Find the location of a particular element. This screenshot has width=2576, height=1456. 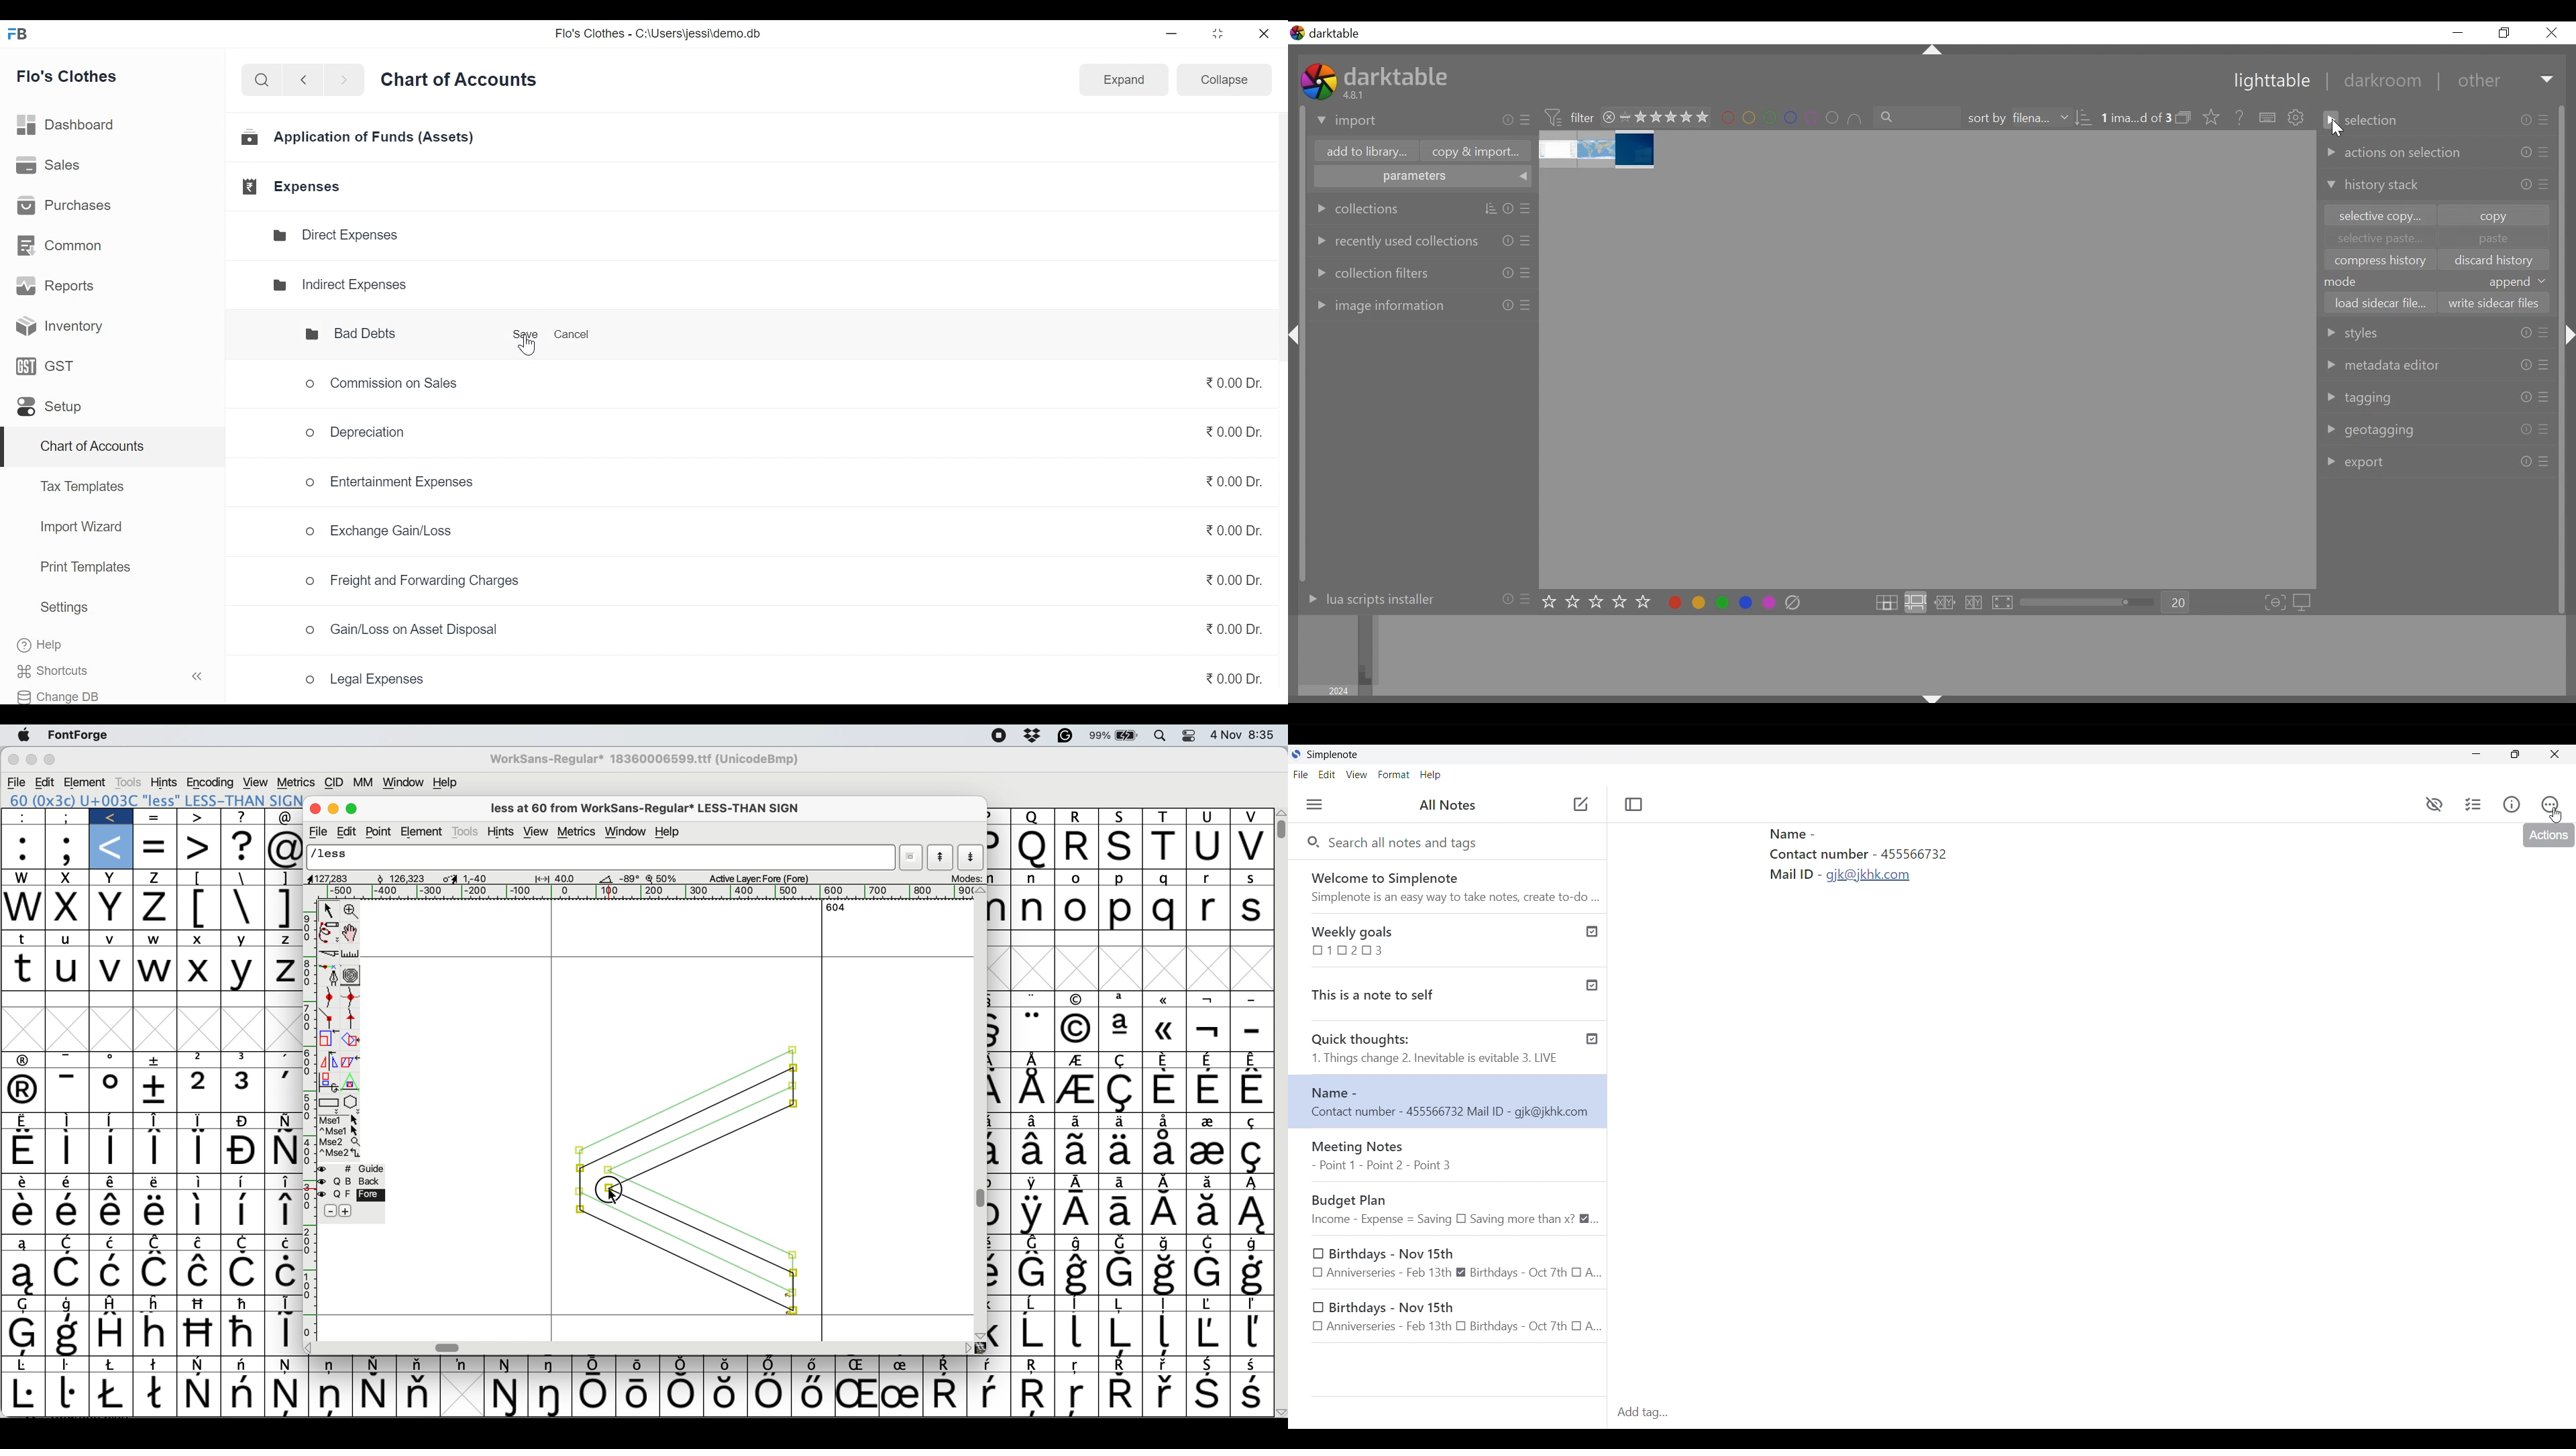

geotagging is located at coordinates (2369, 431).